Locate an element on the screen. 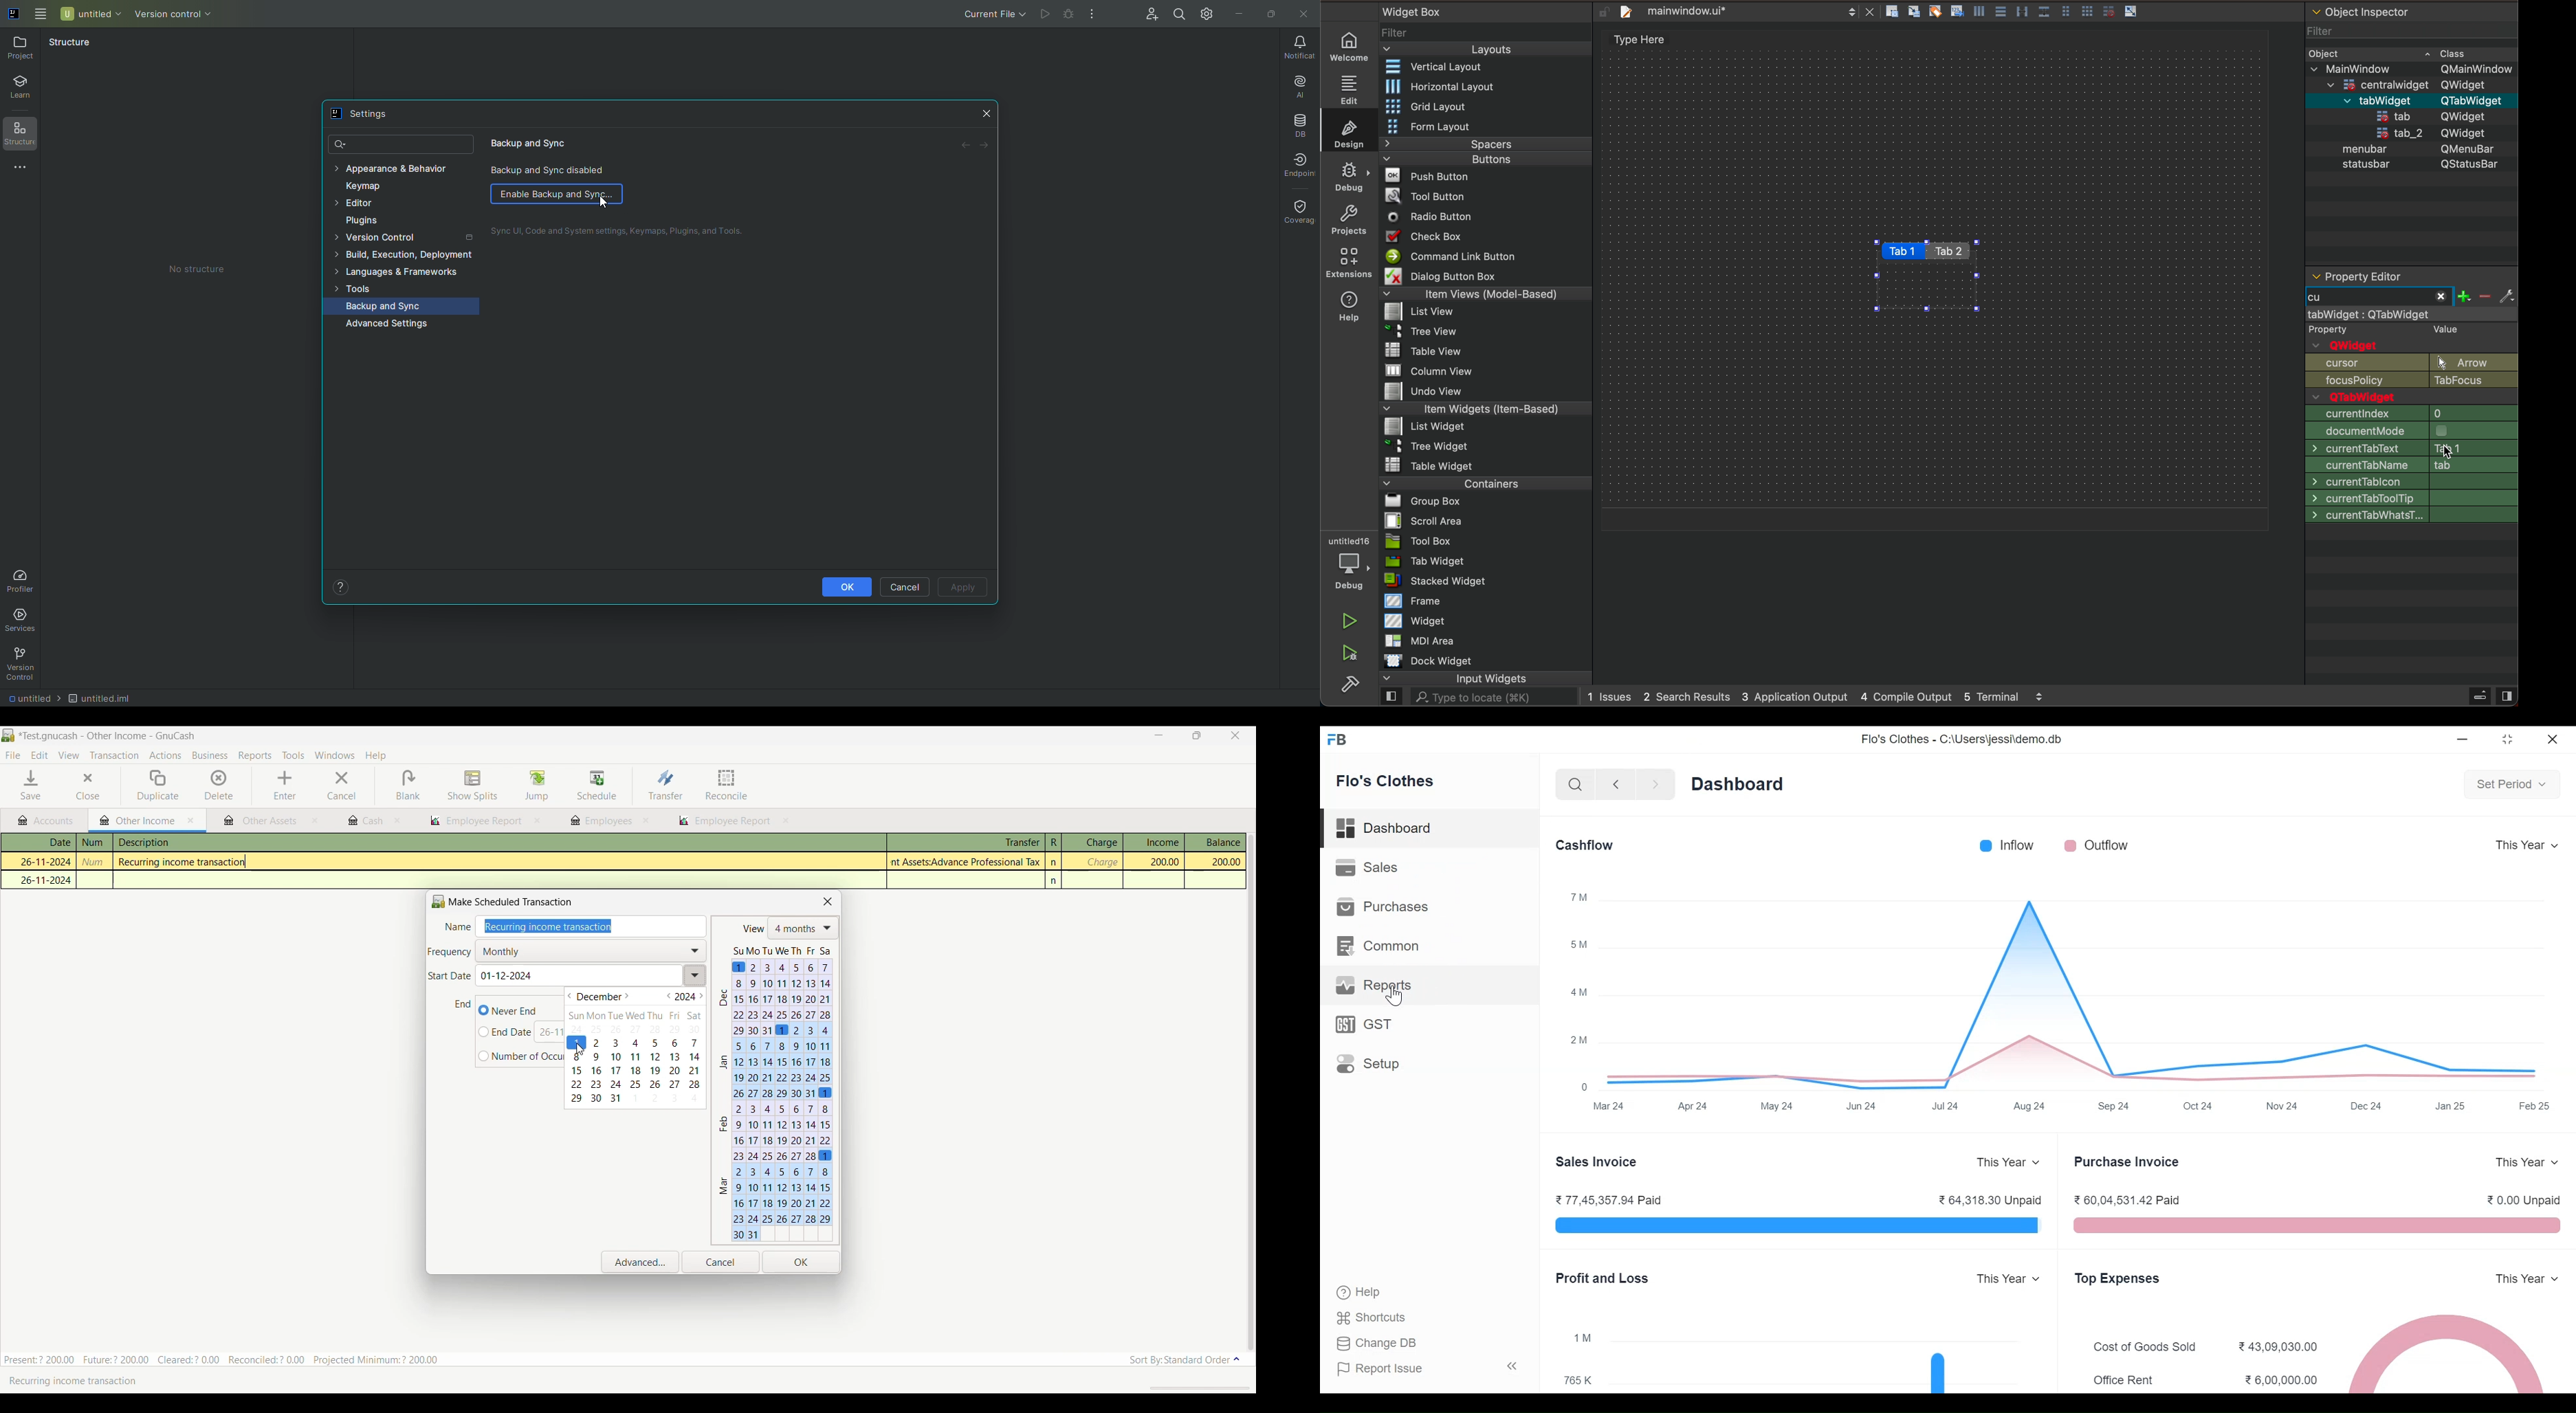 The width and height of the screenshot is (2576, 1428). Advanced Settings is located at coordinates (388, 324).